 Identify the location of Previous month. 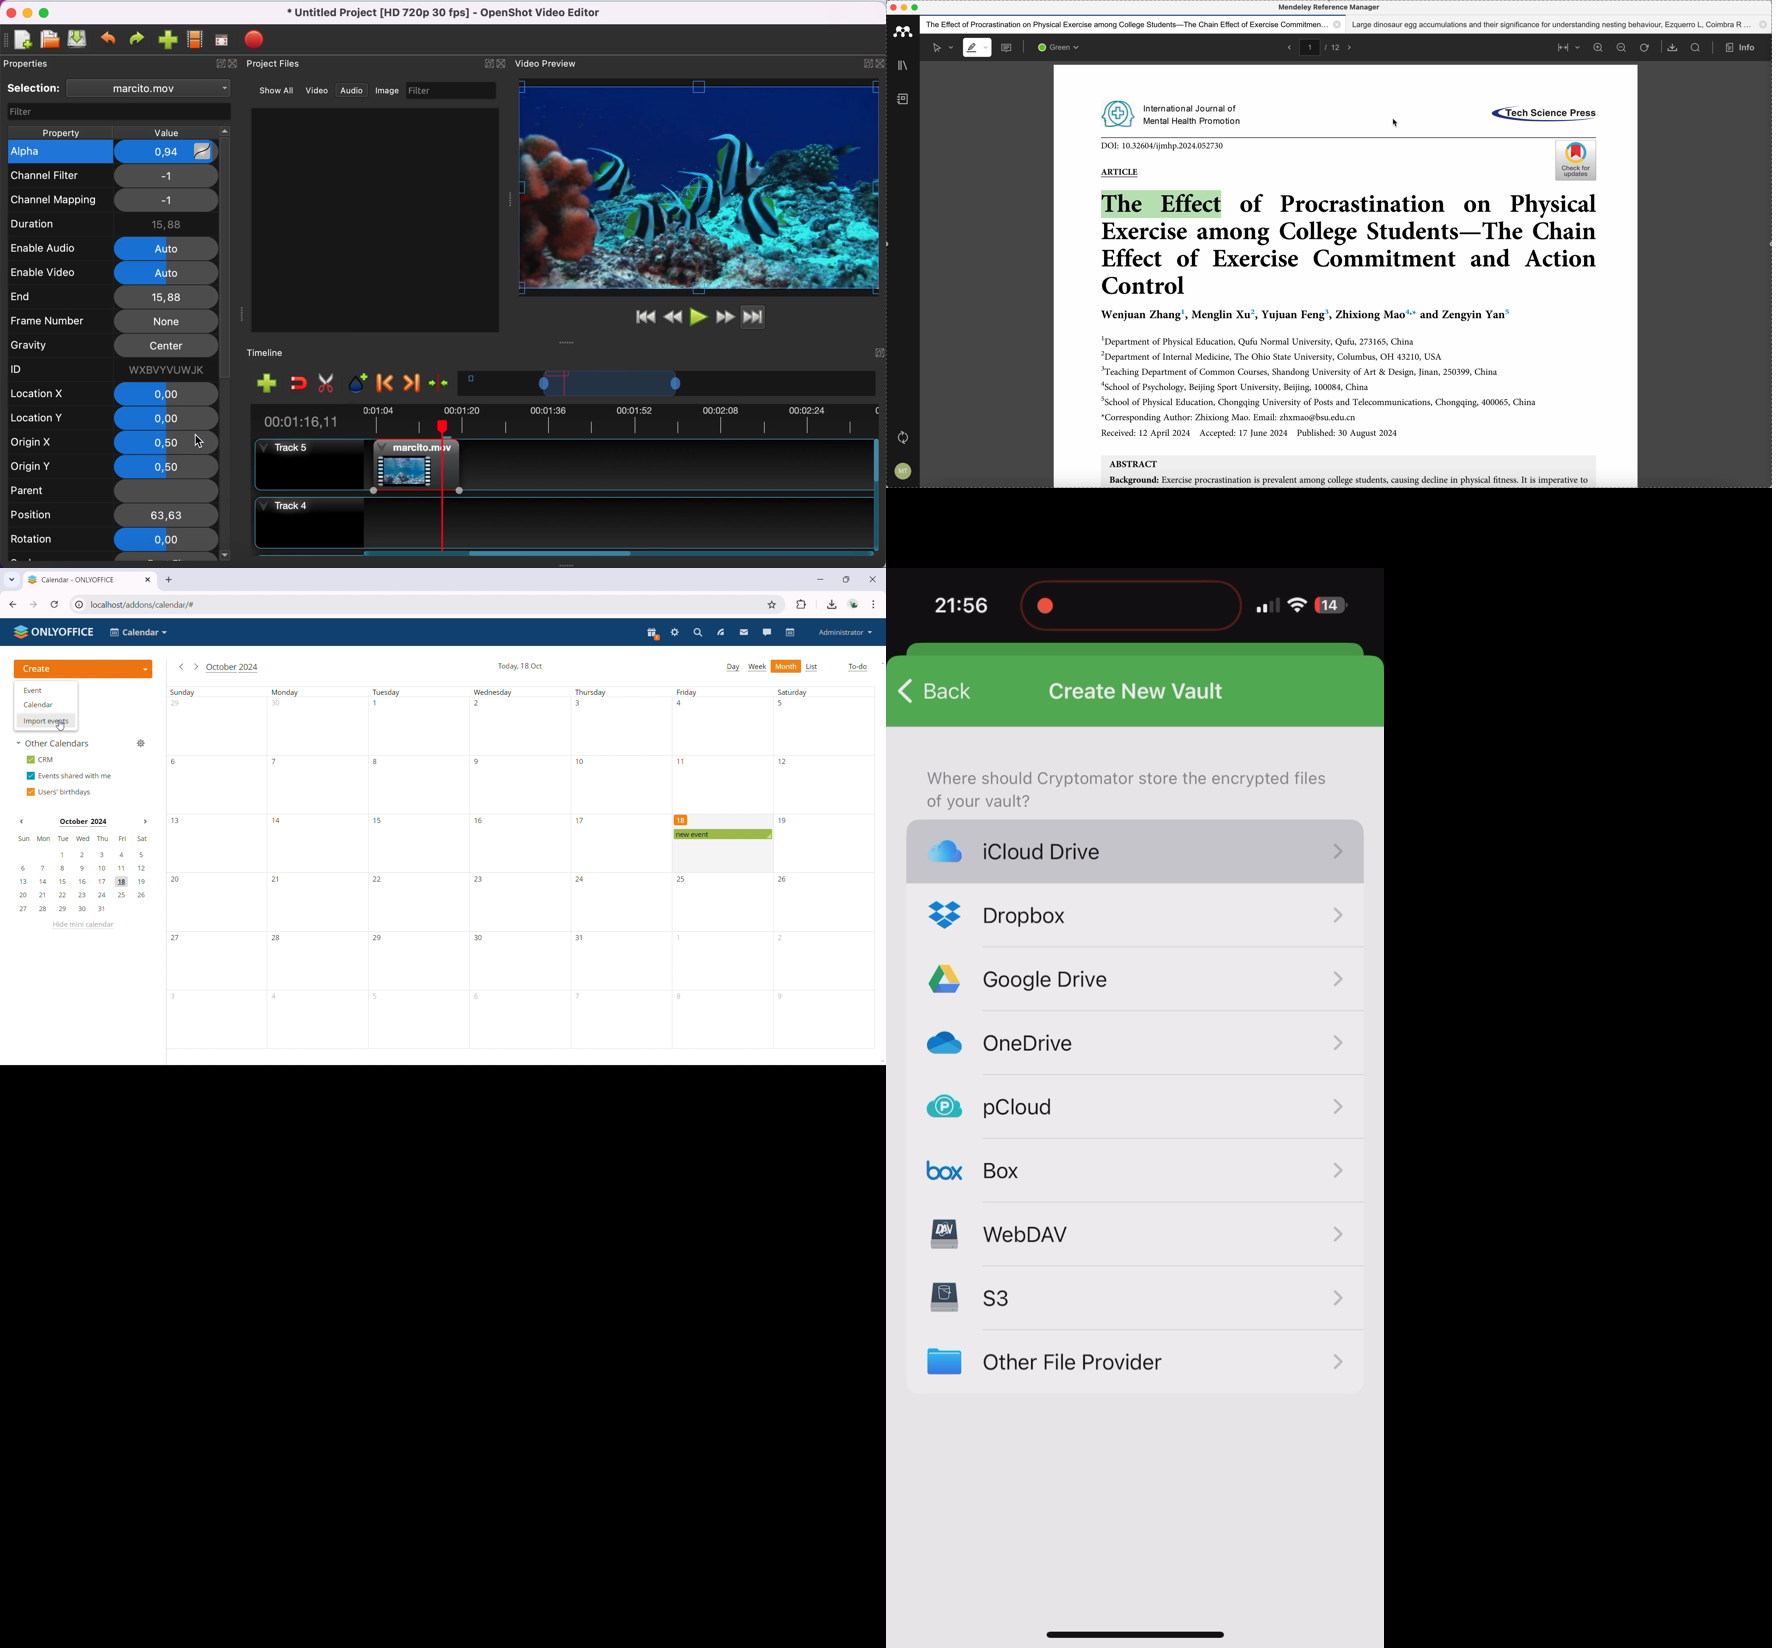
(21, 822).